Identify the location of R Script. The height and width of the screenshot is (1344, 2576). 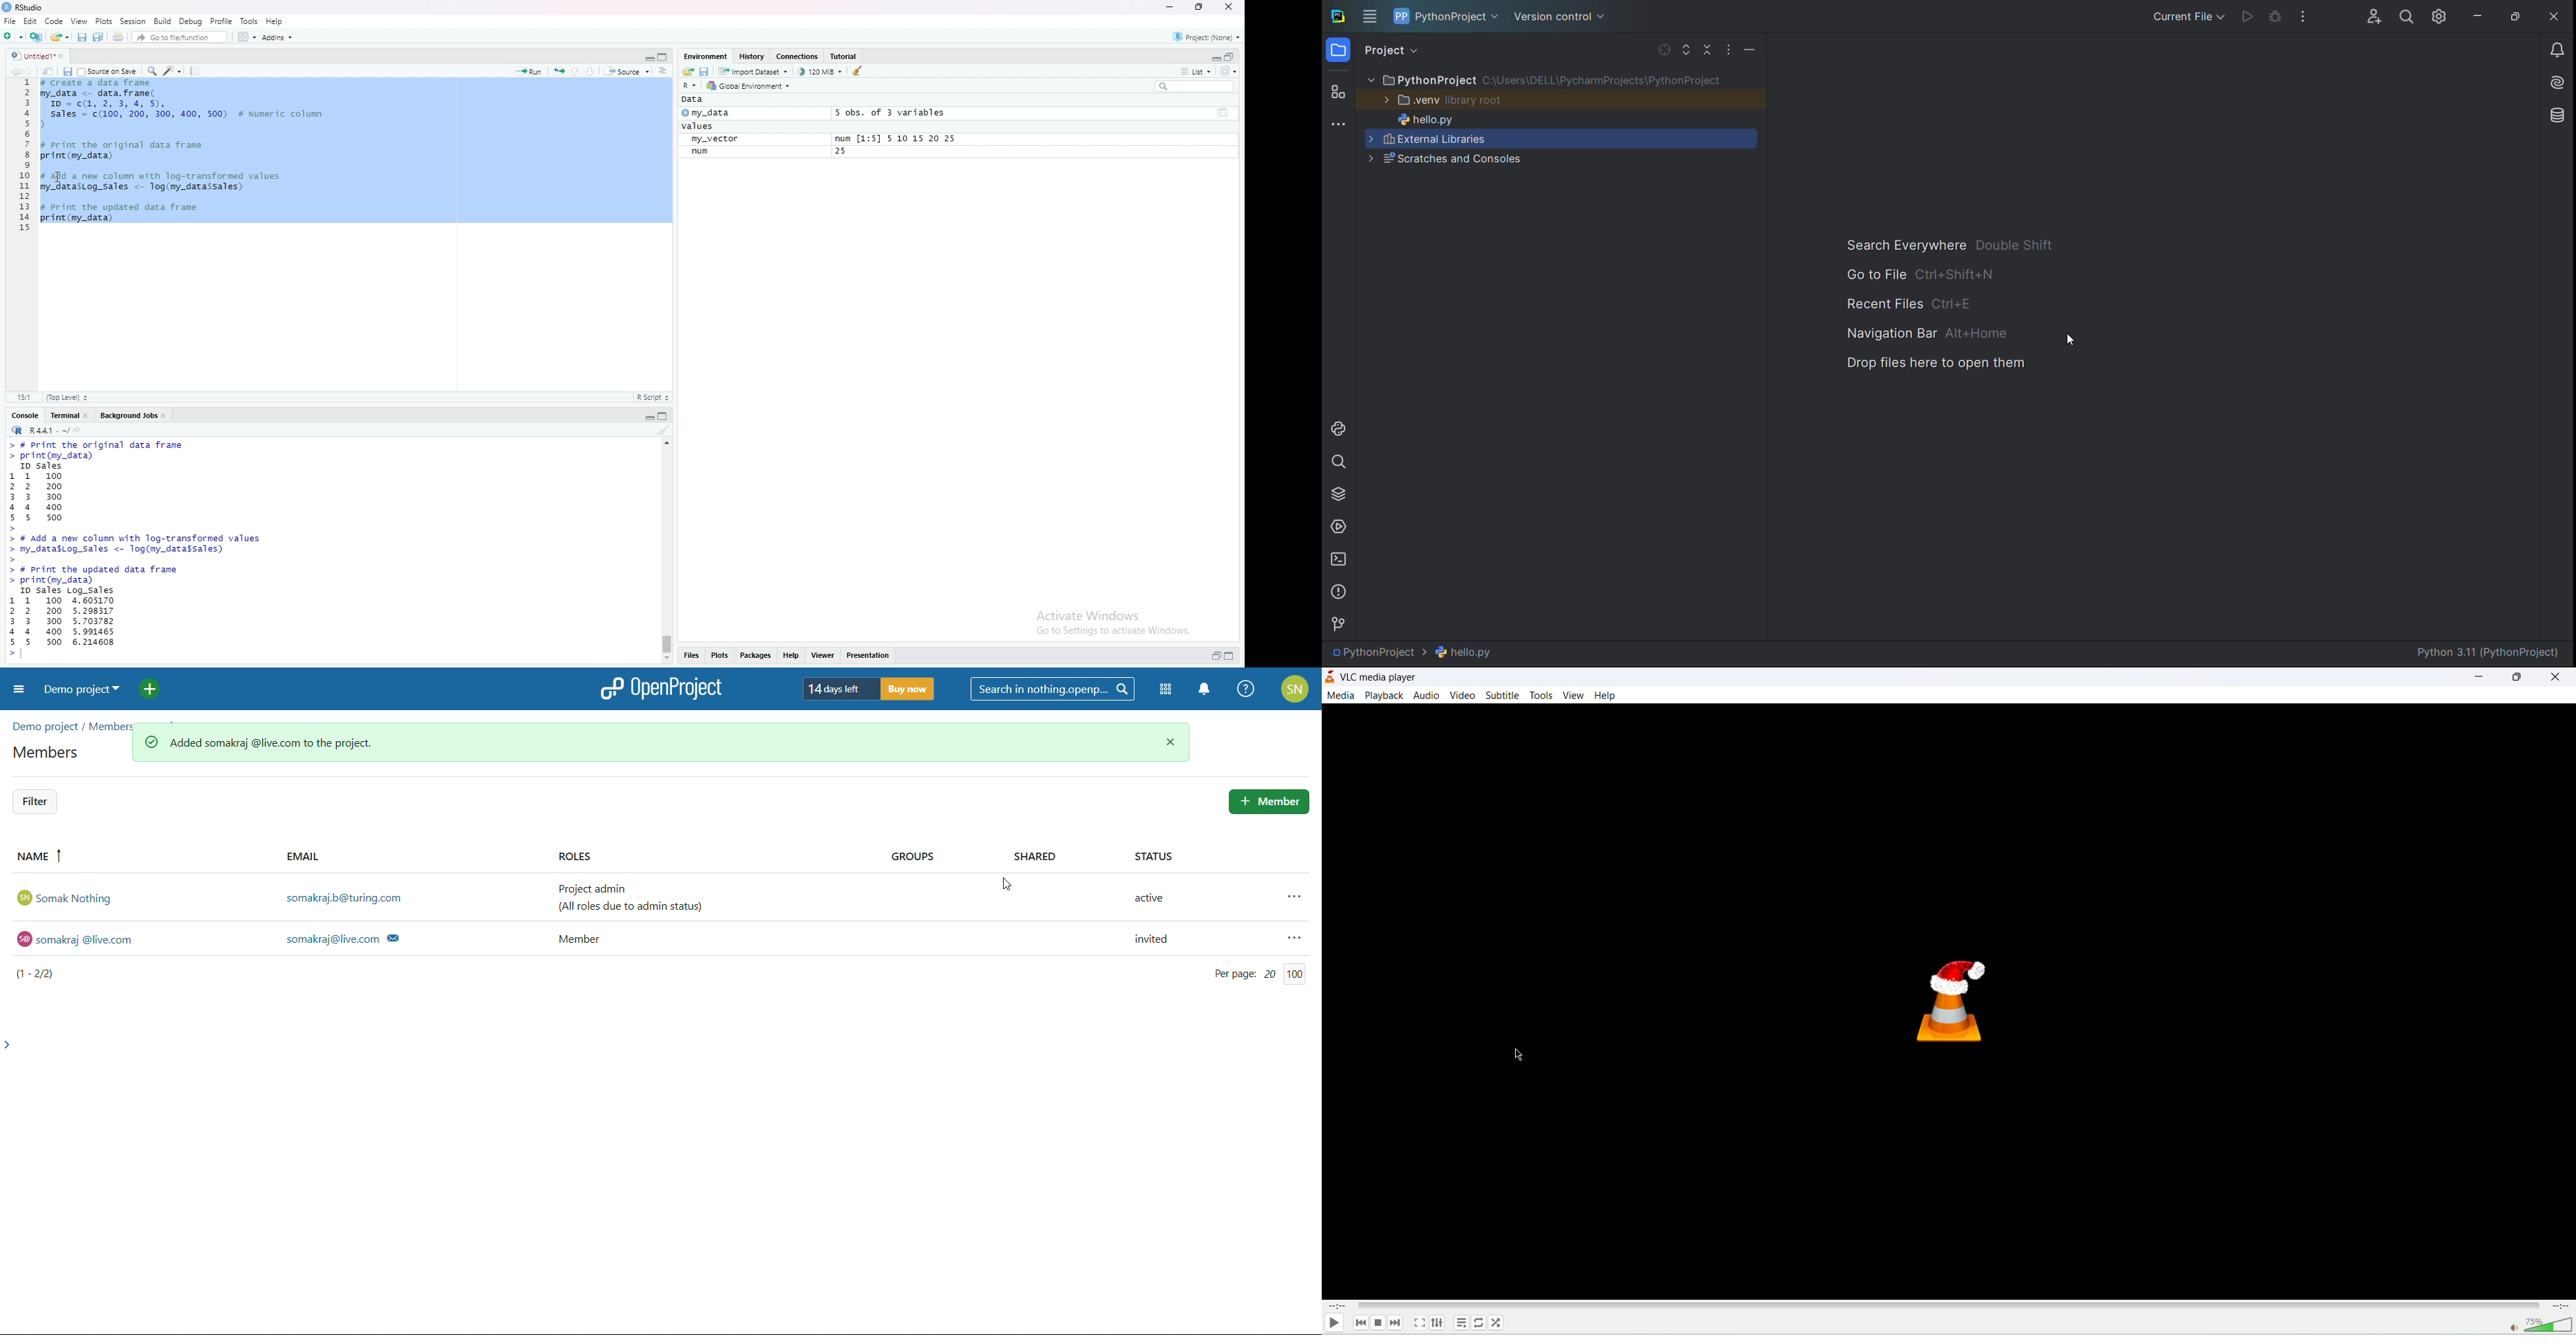
(657, 398).